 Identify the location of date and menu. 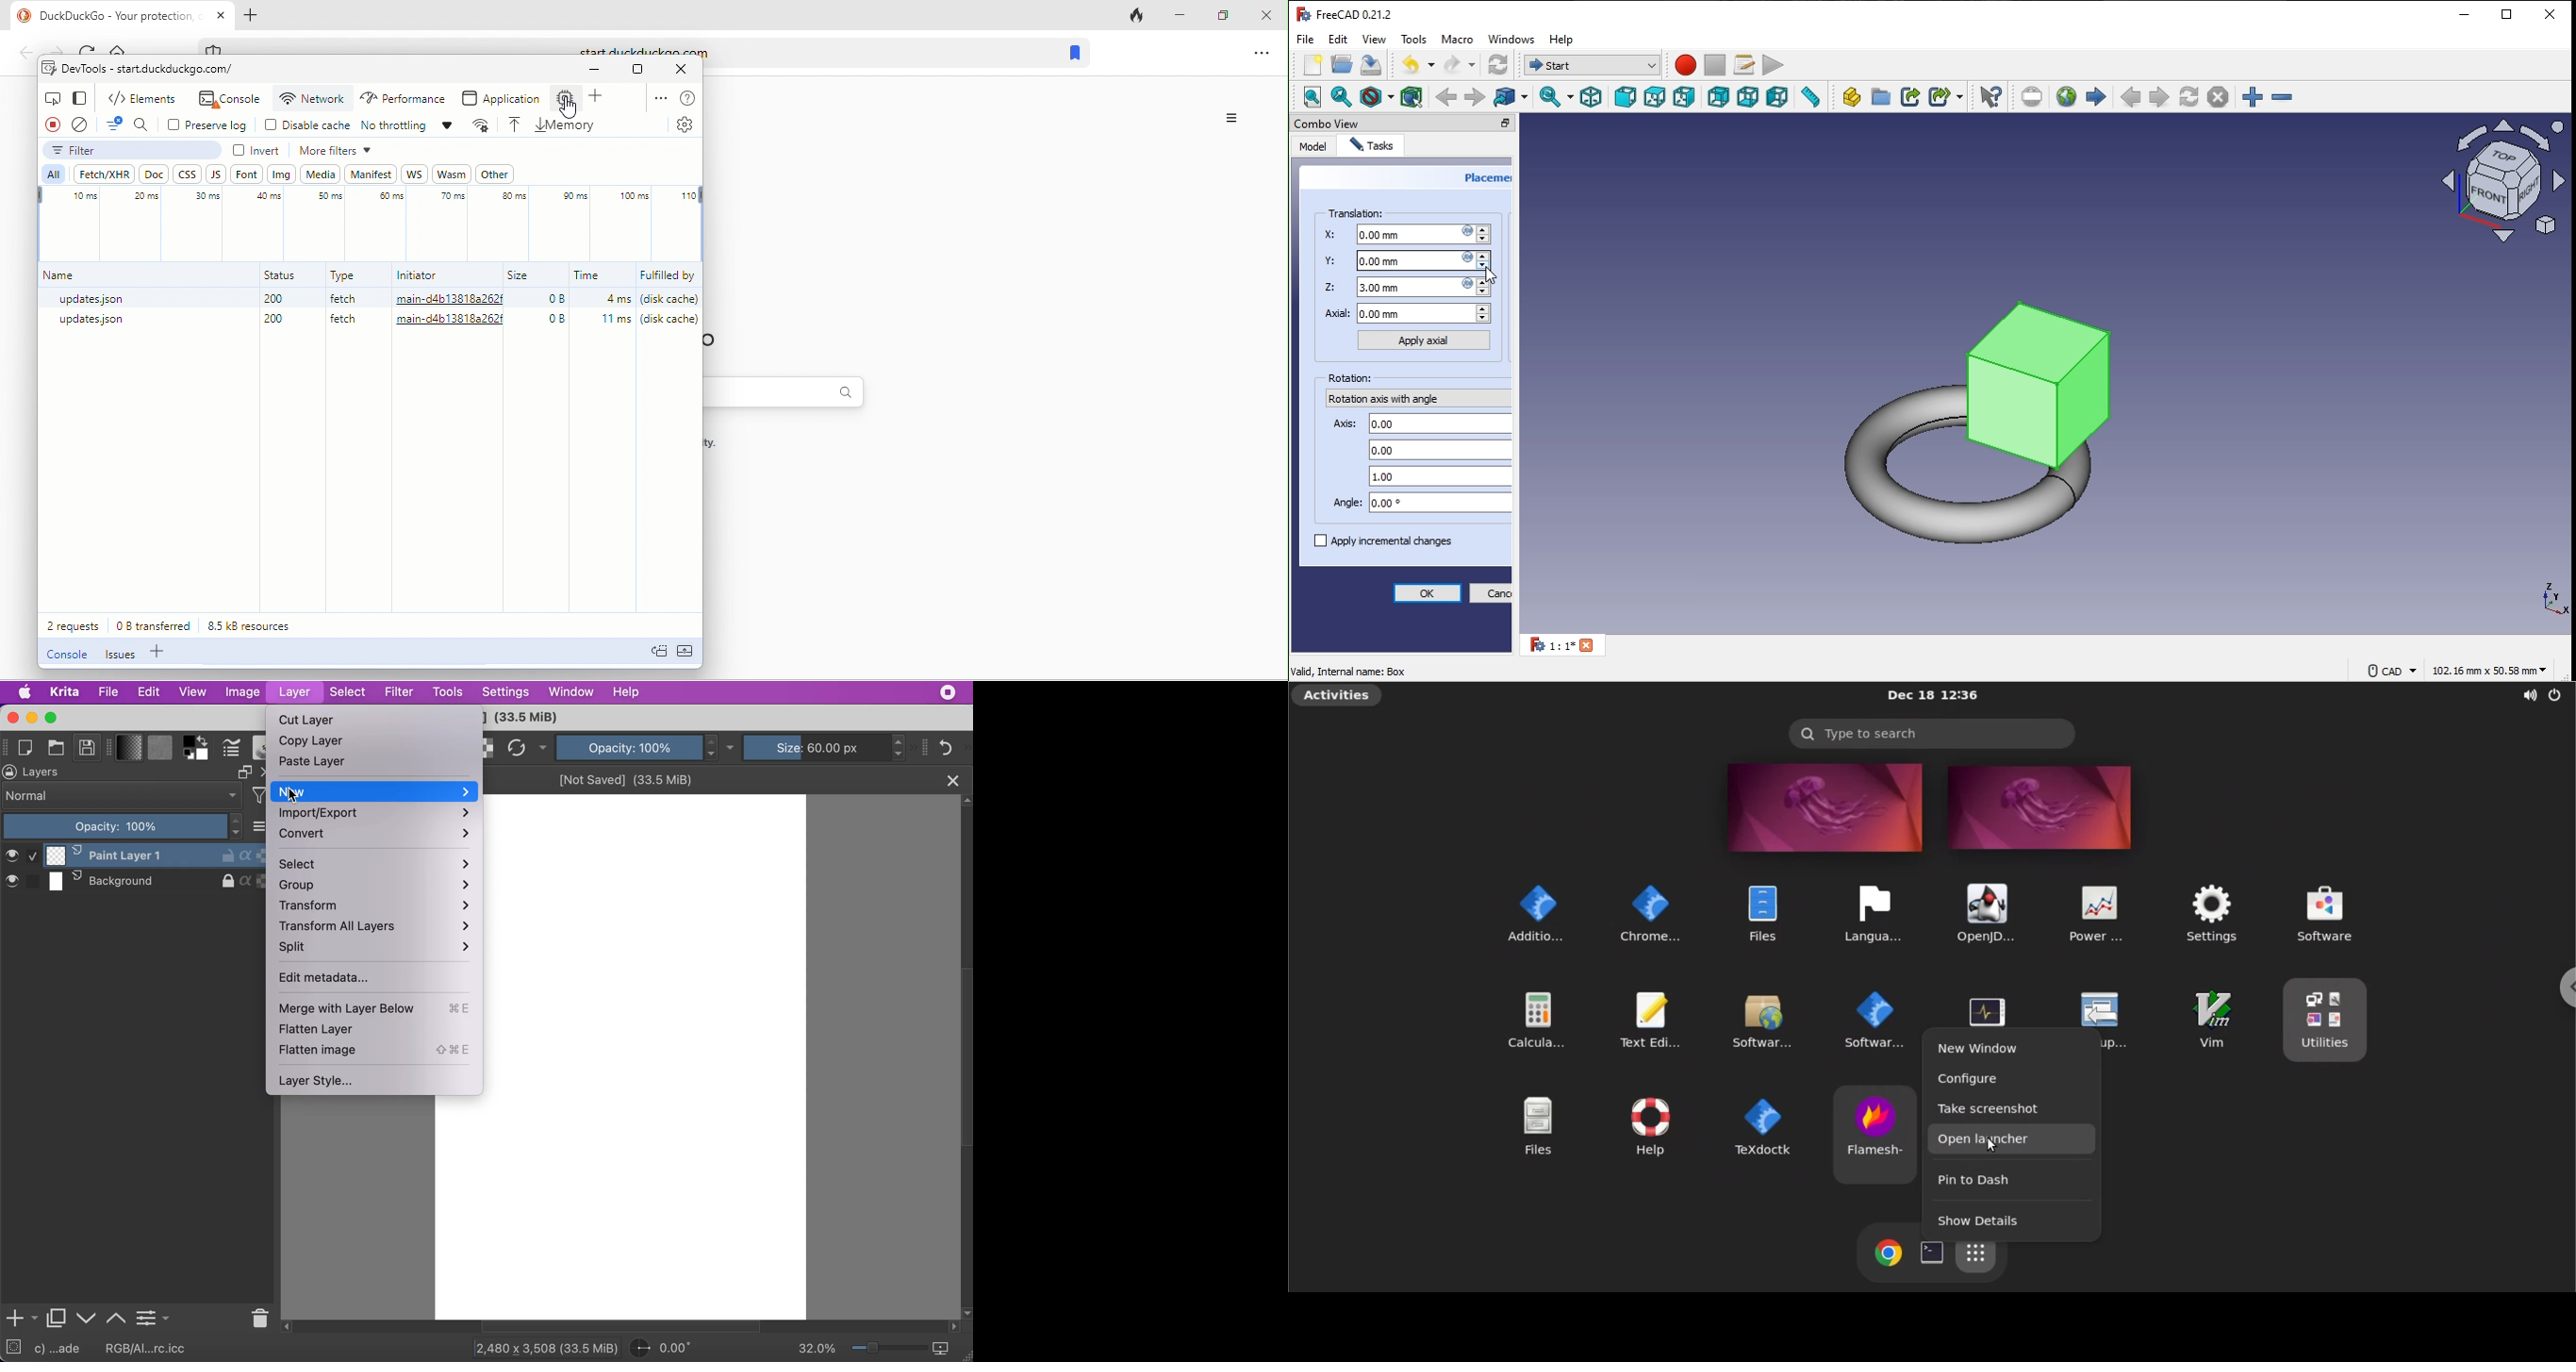
(1931, 696).